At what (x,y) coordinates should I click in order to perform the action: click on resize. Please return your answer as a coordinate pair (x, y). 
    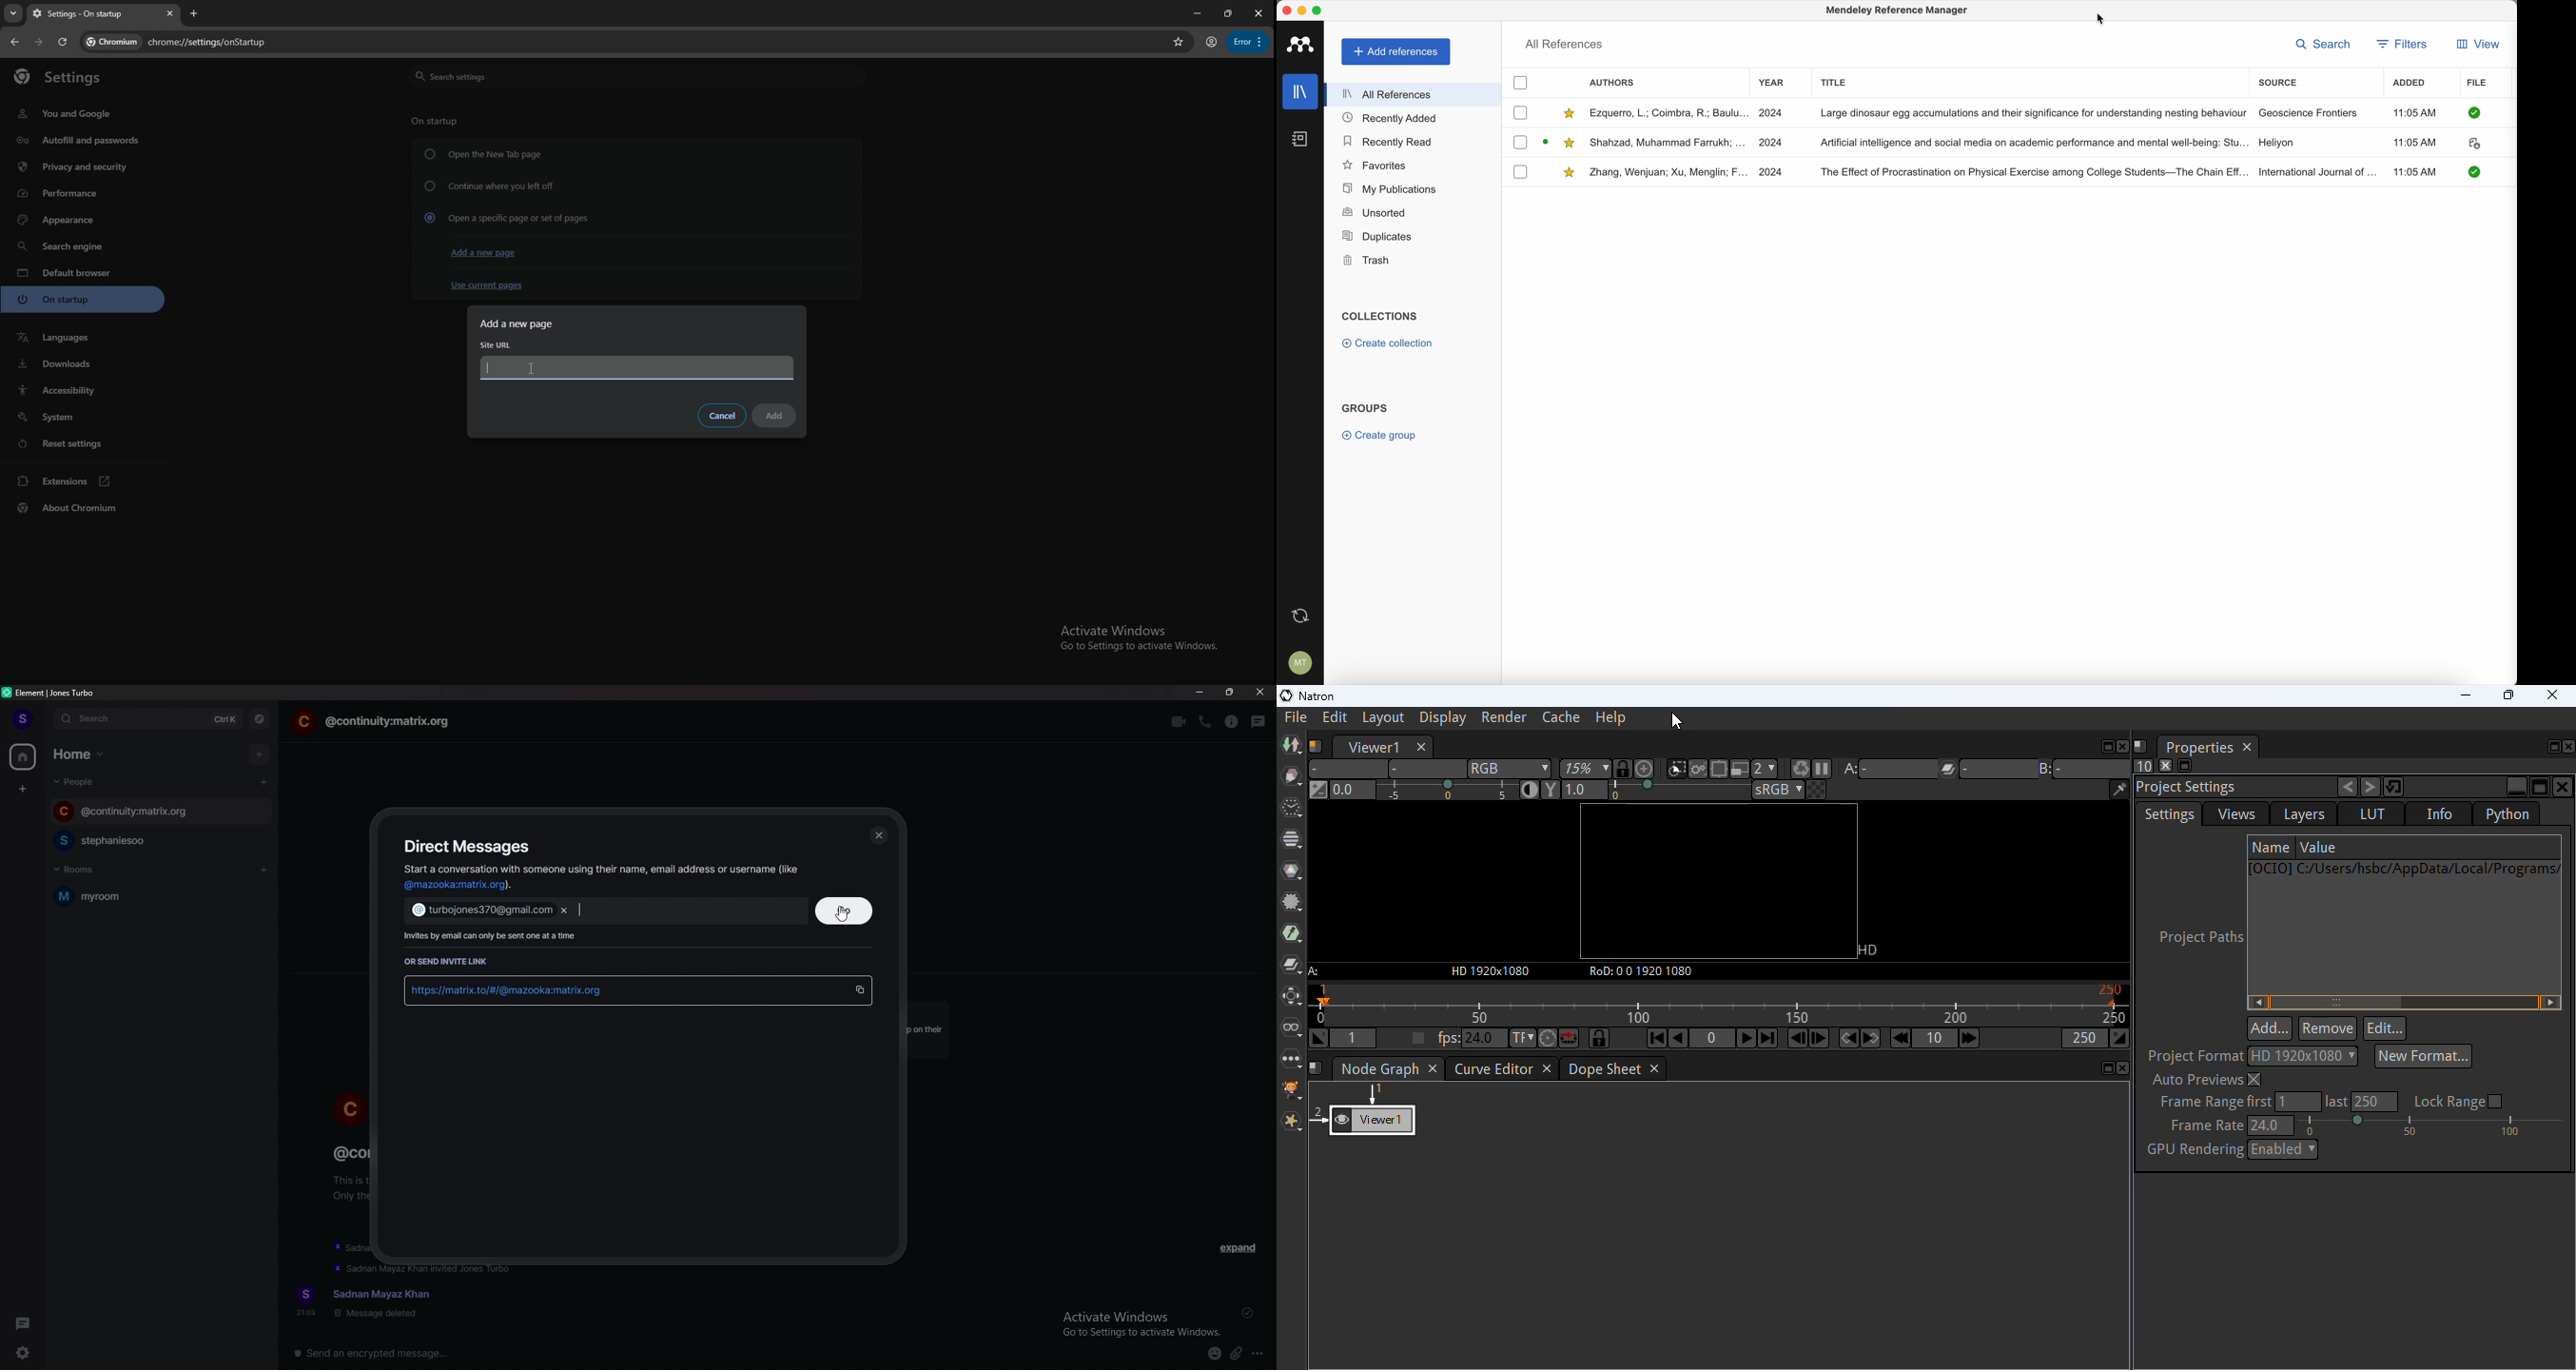
    Looking at the image, I should click on (1231, 692).